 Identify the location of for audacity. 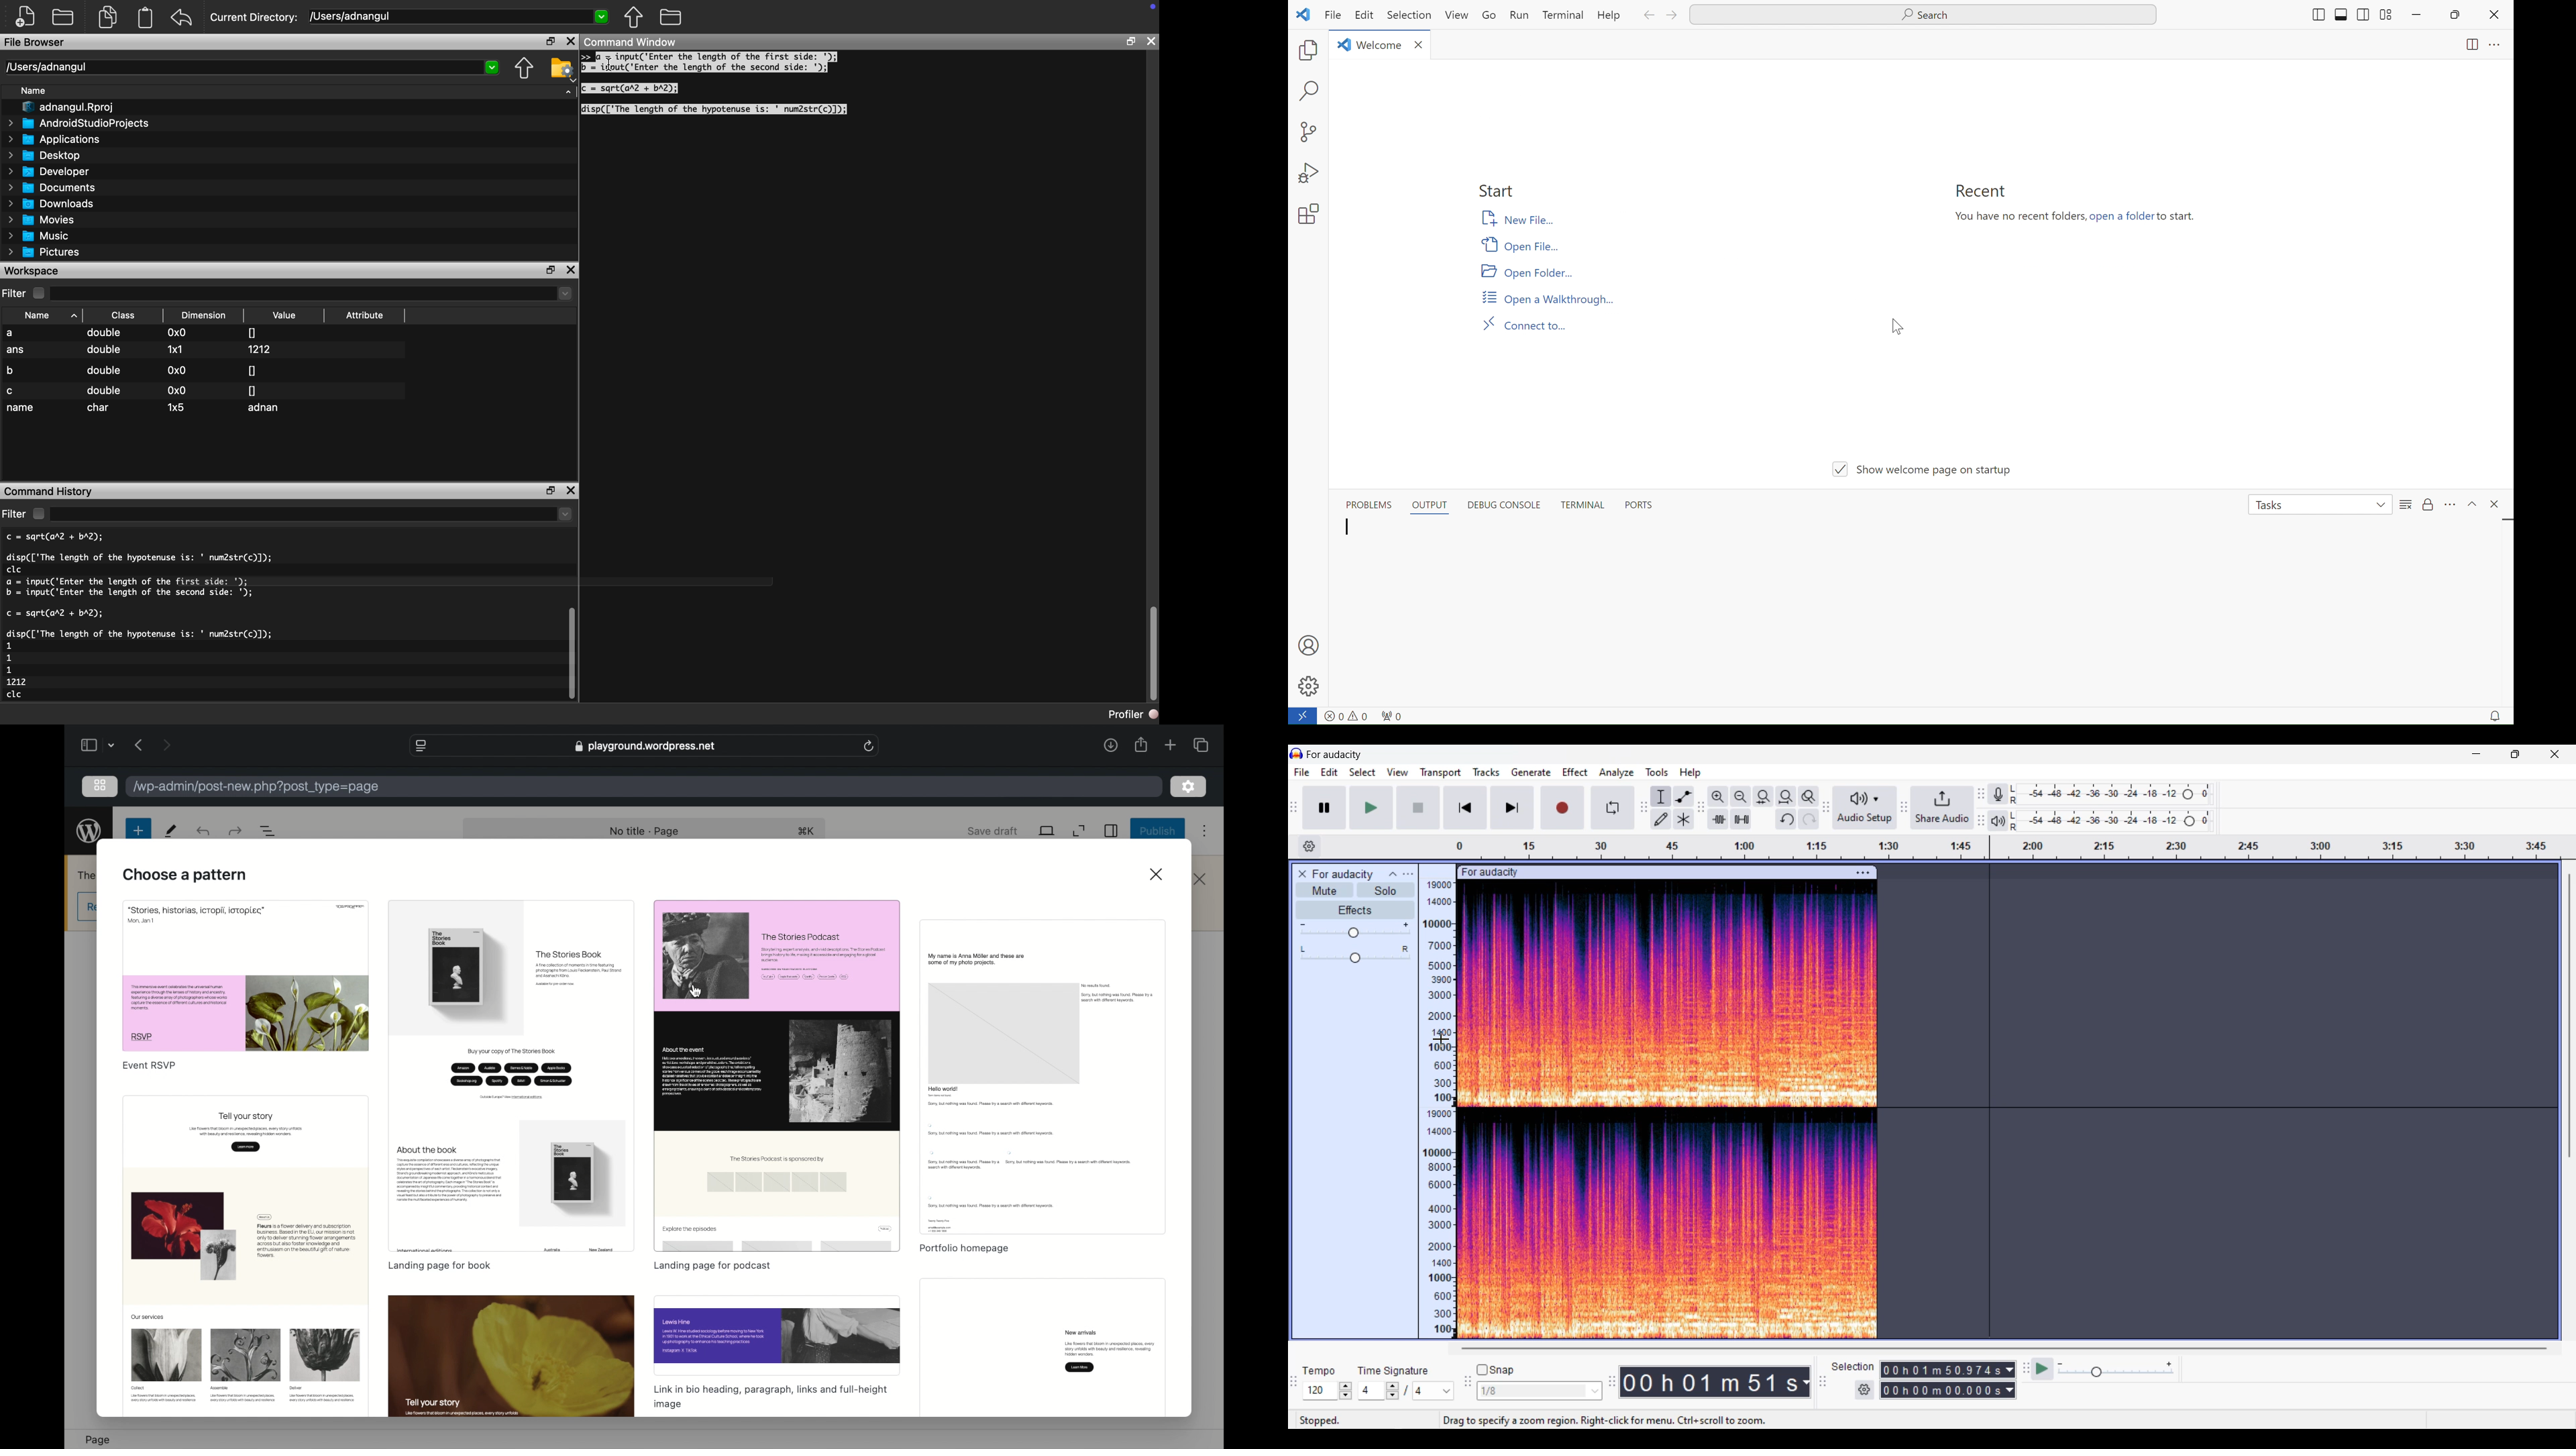
(1334, 755).